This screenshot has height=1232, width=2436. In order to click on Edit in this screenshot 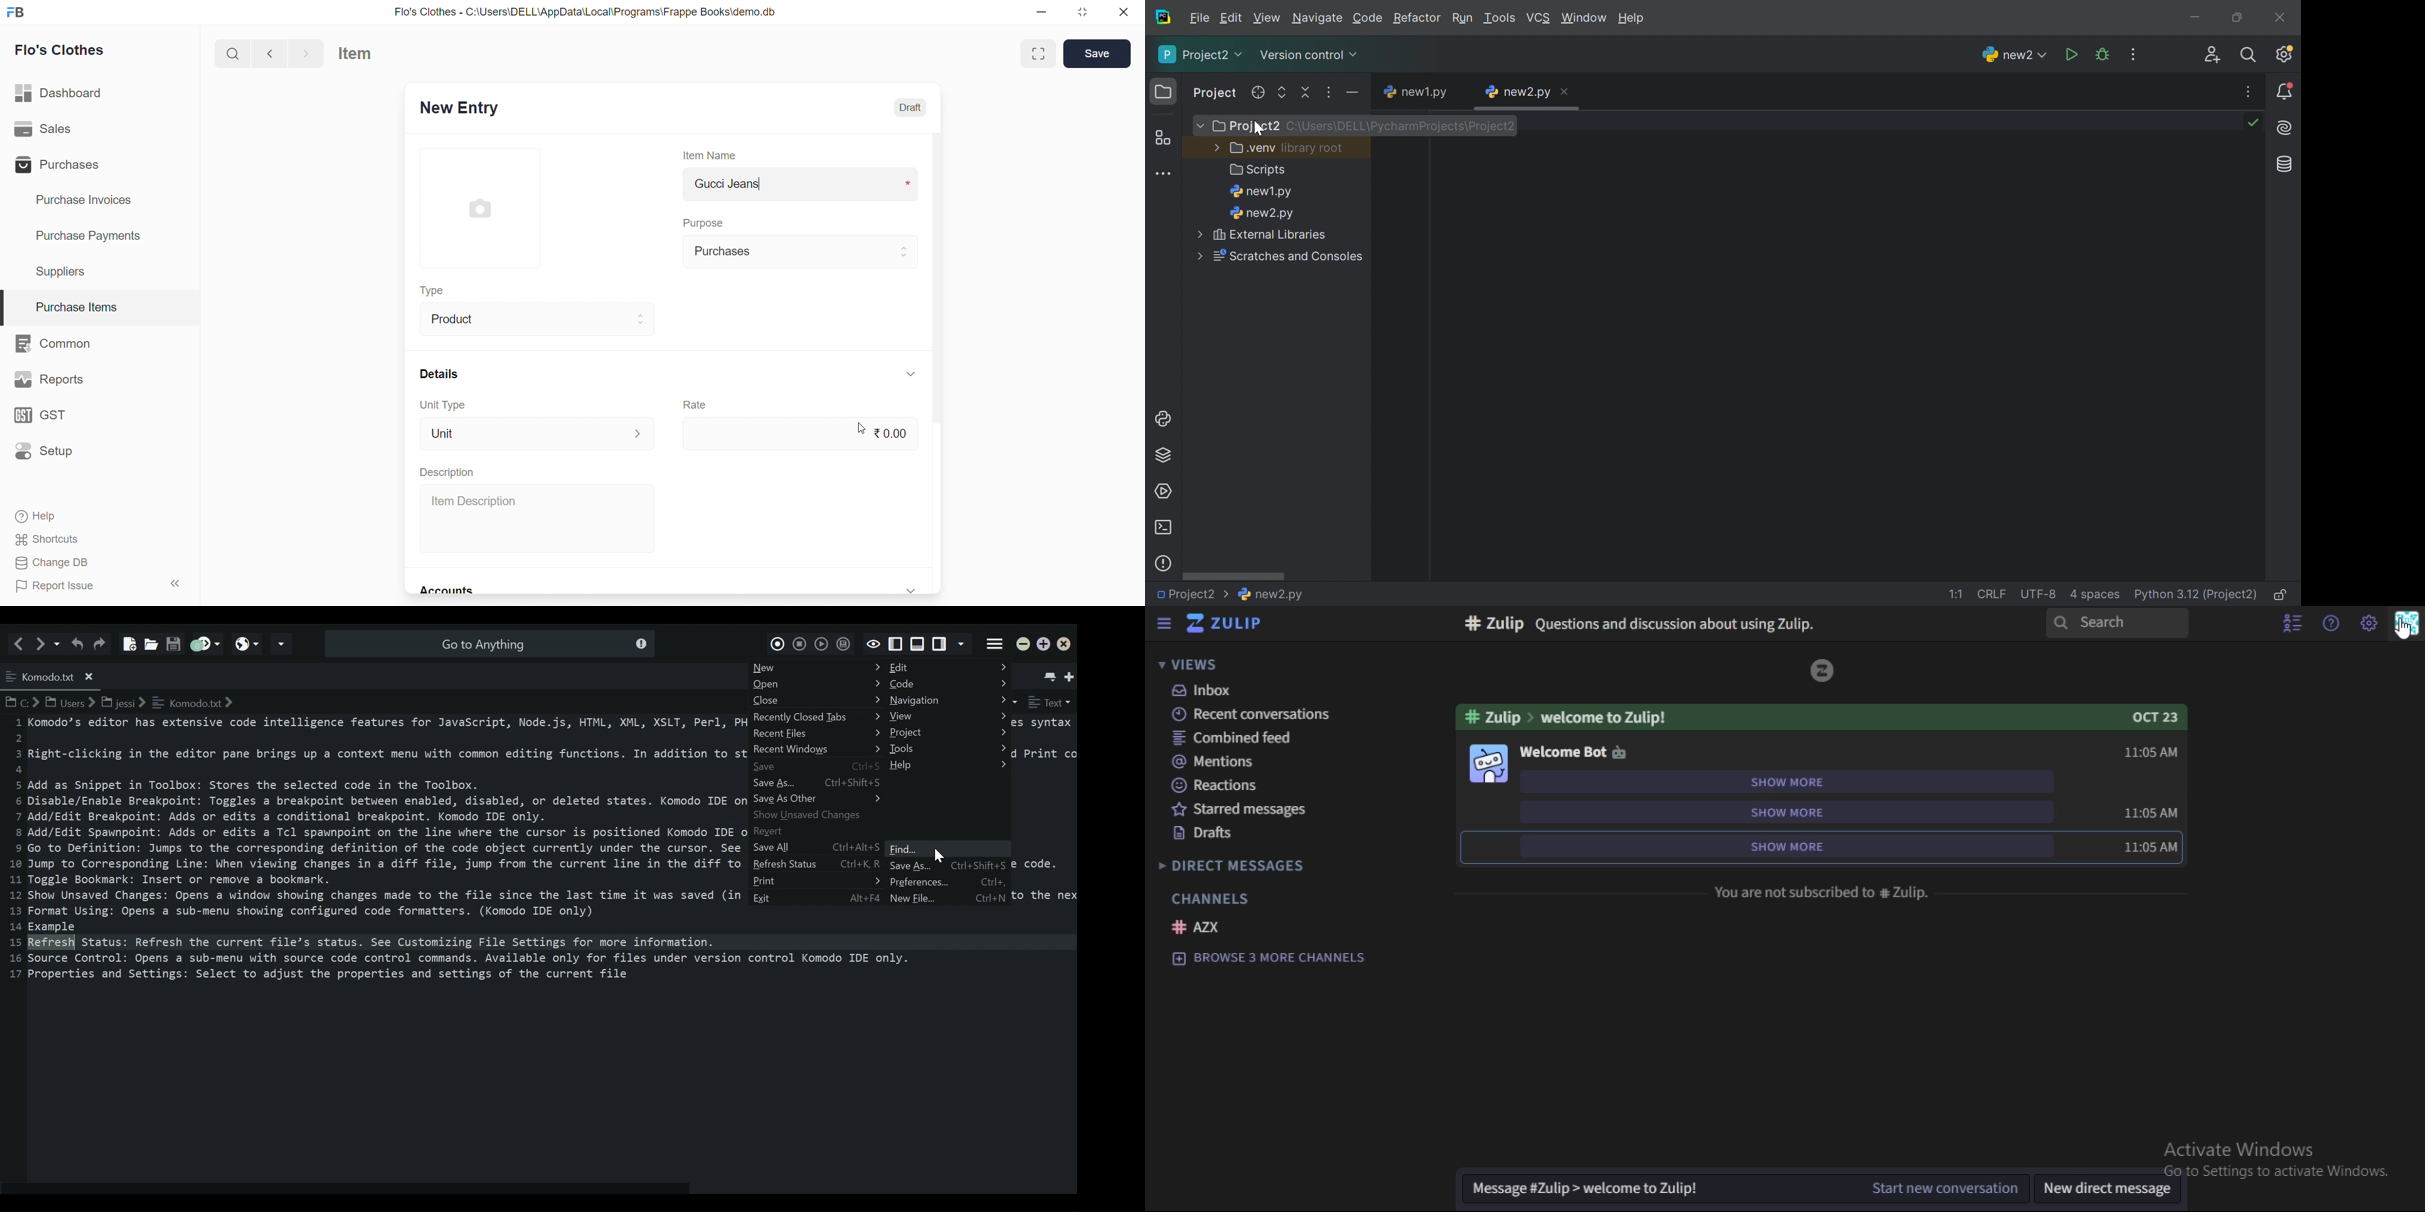, I will do `click(1231, 17)`.